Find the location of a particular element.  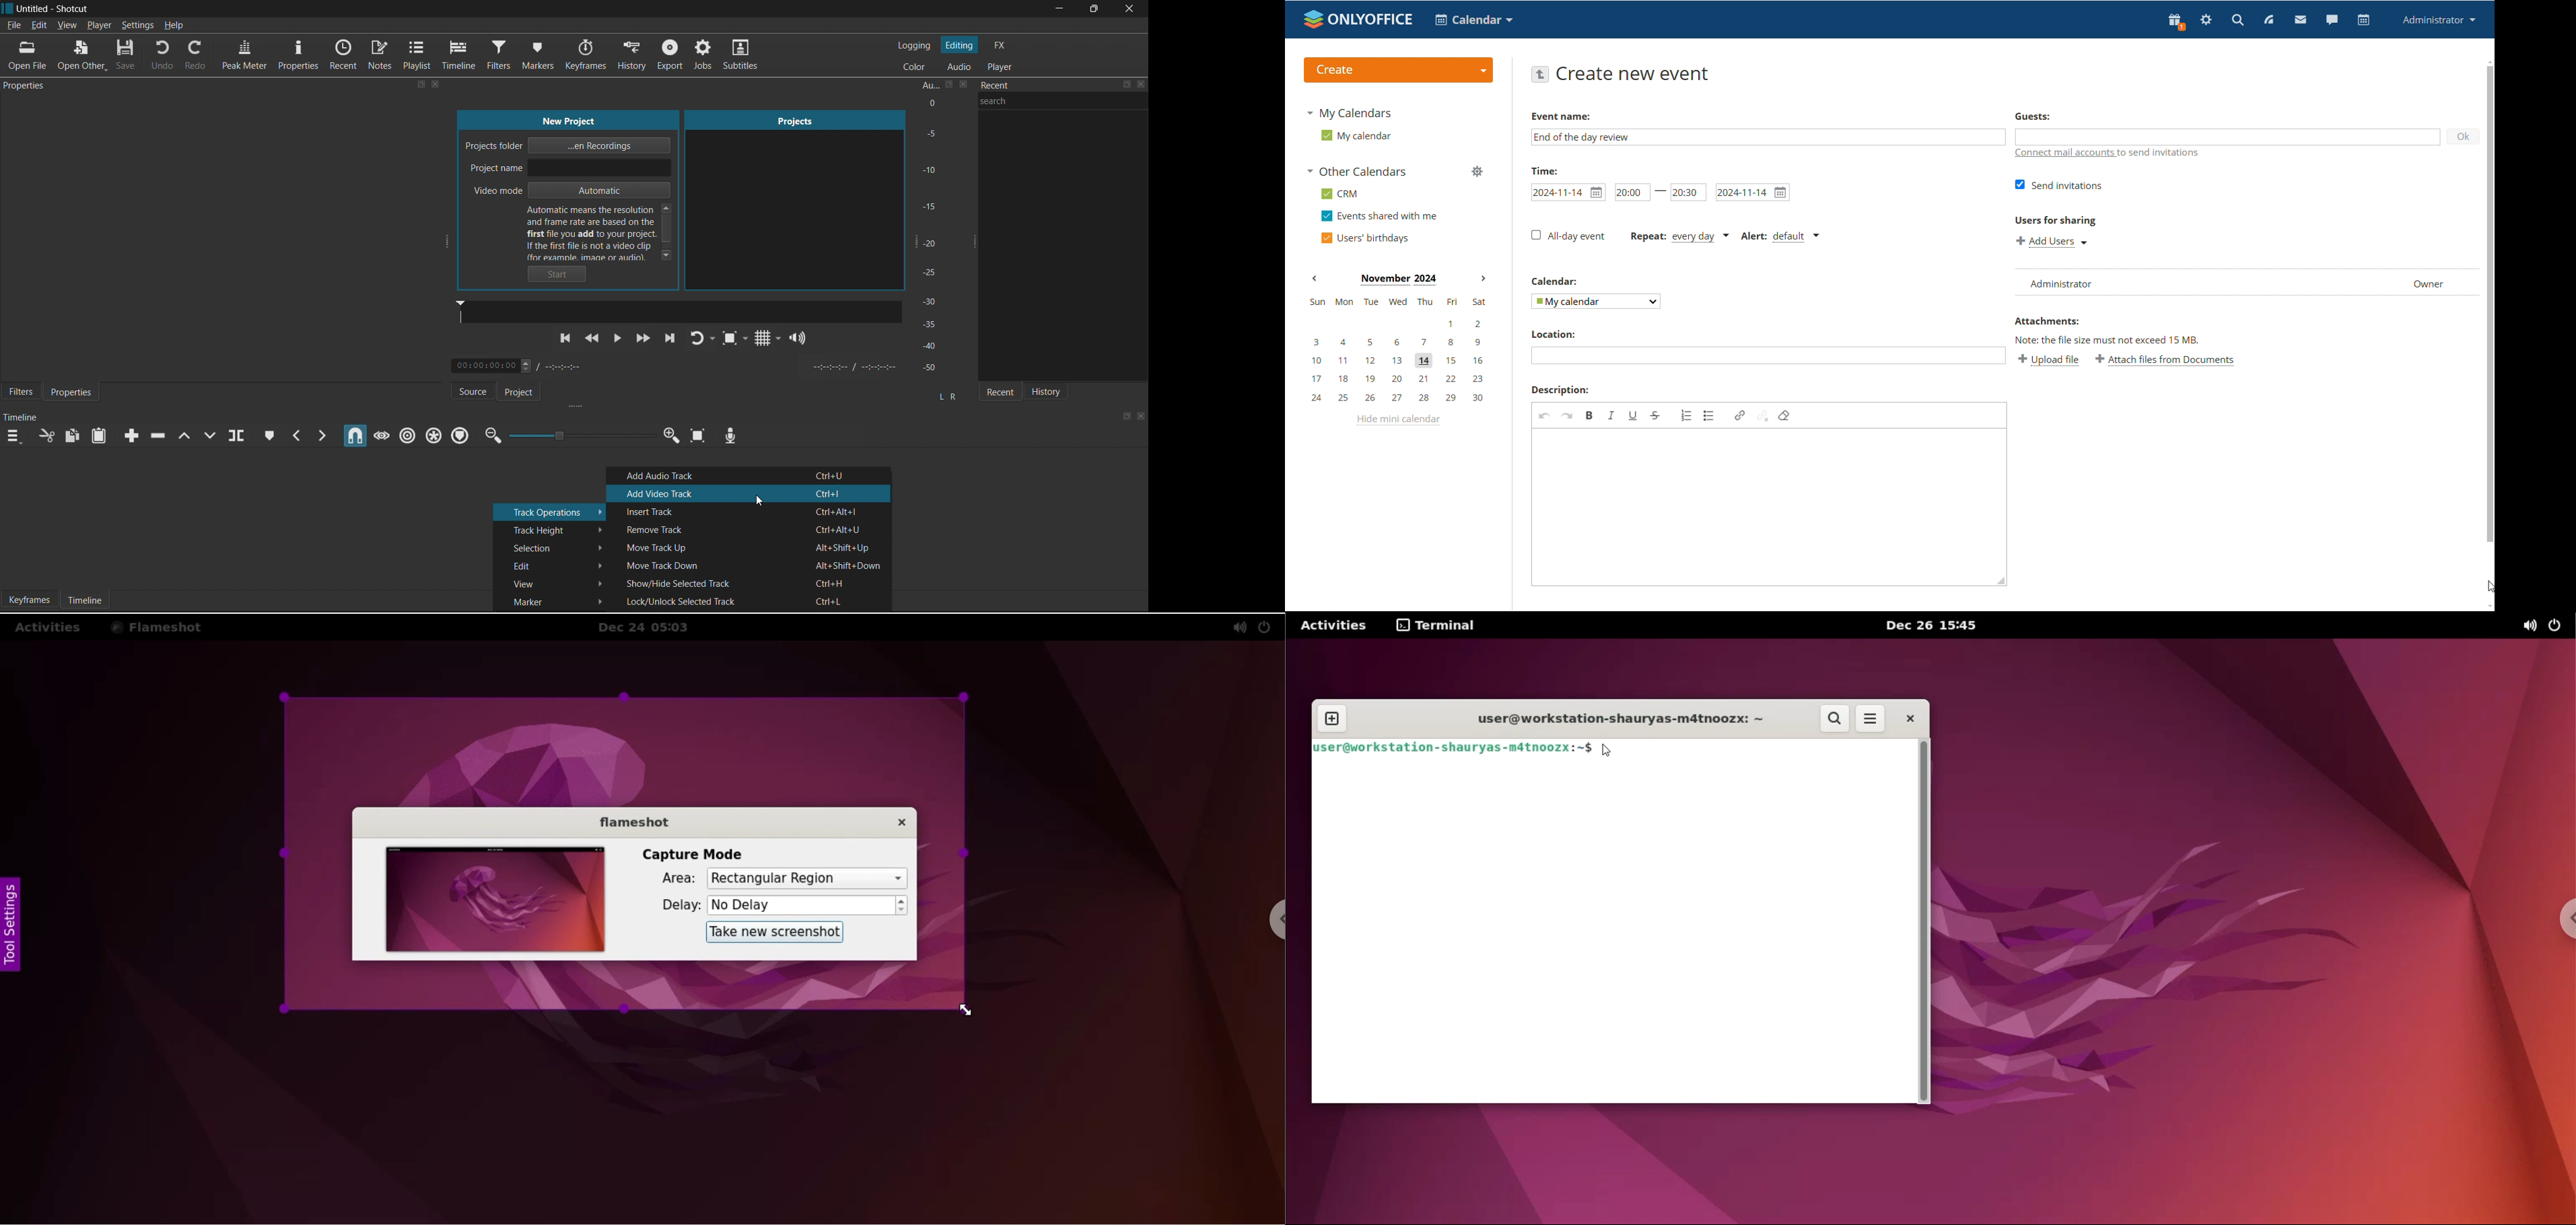

Volume Control is located at coordinates (800, 339).